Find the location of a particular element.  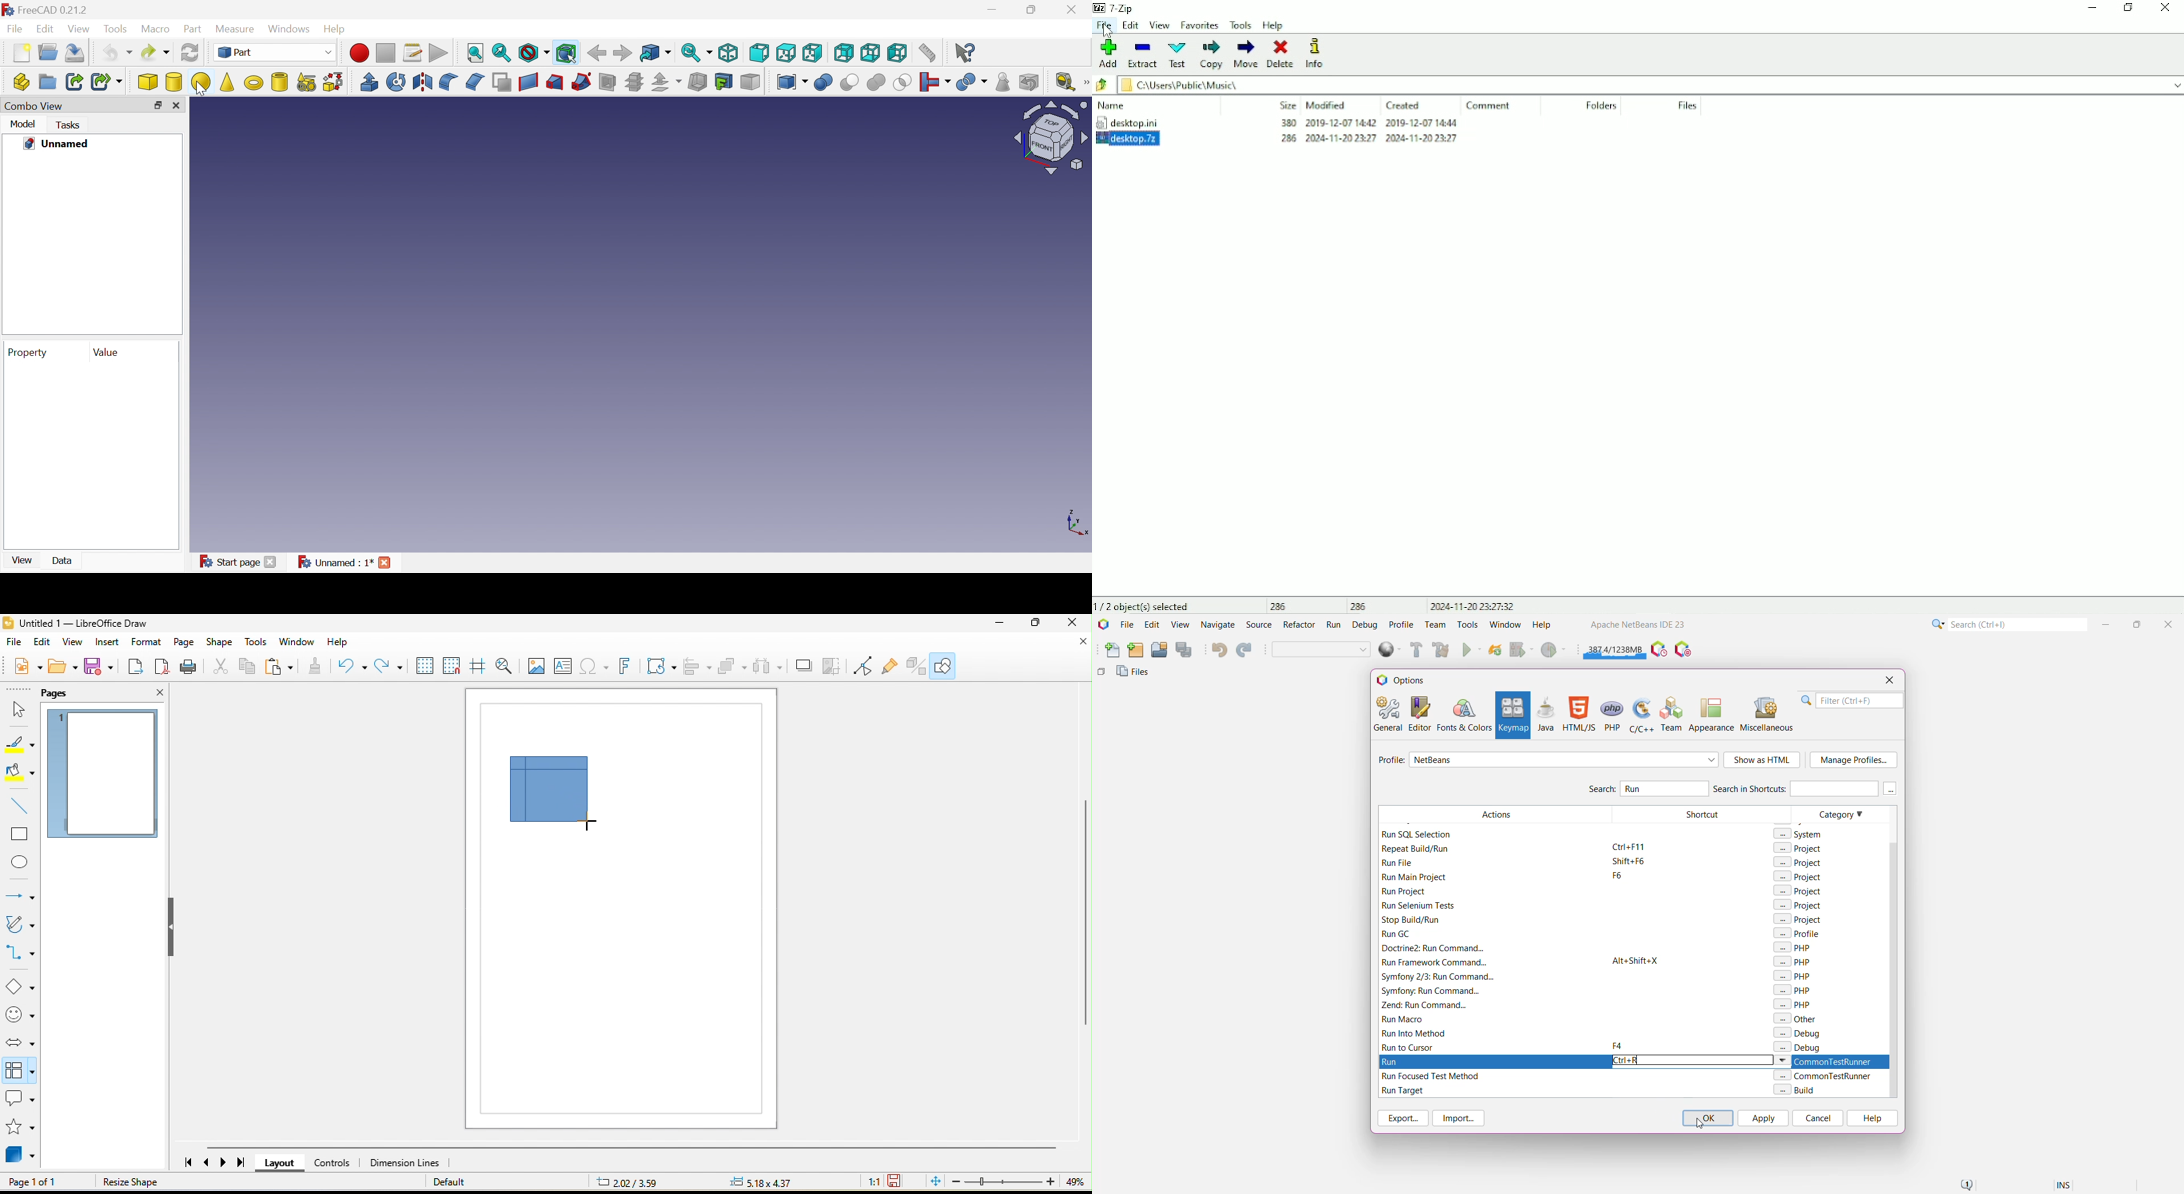

star and banners is located at coordinates (22, 1129).